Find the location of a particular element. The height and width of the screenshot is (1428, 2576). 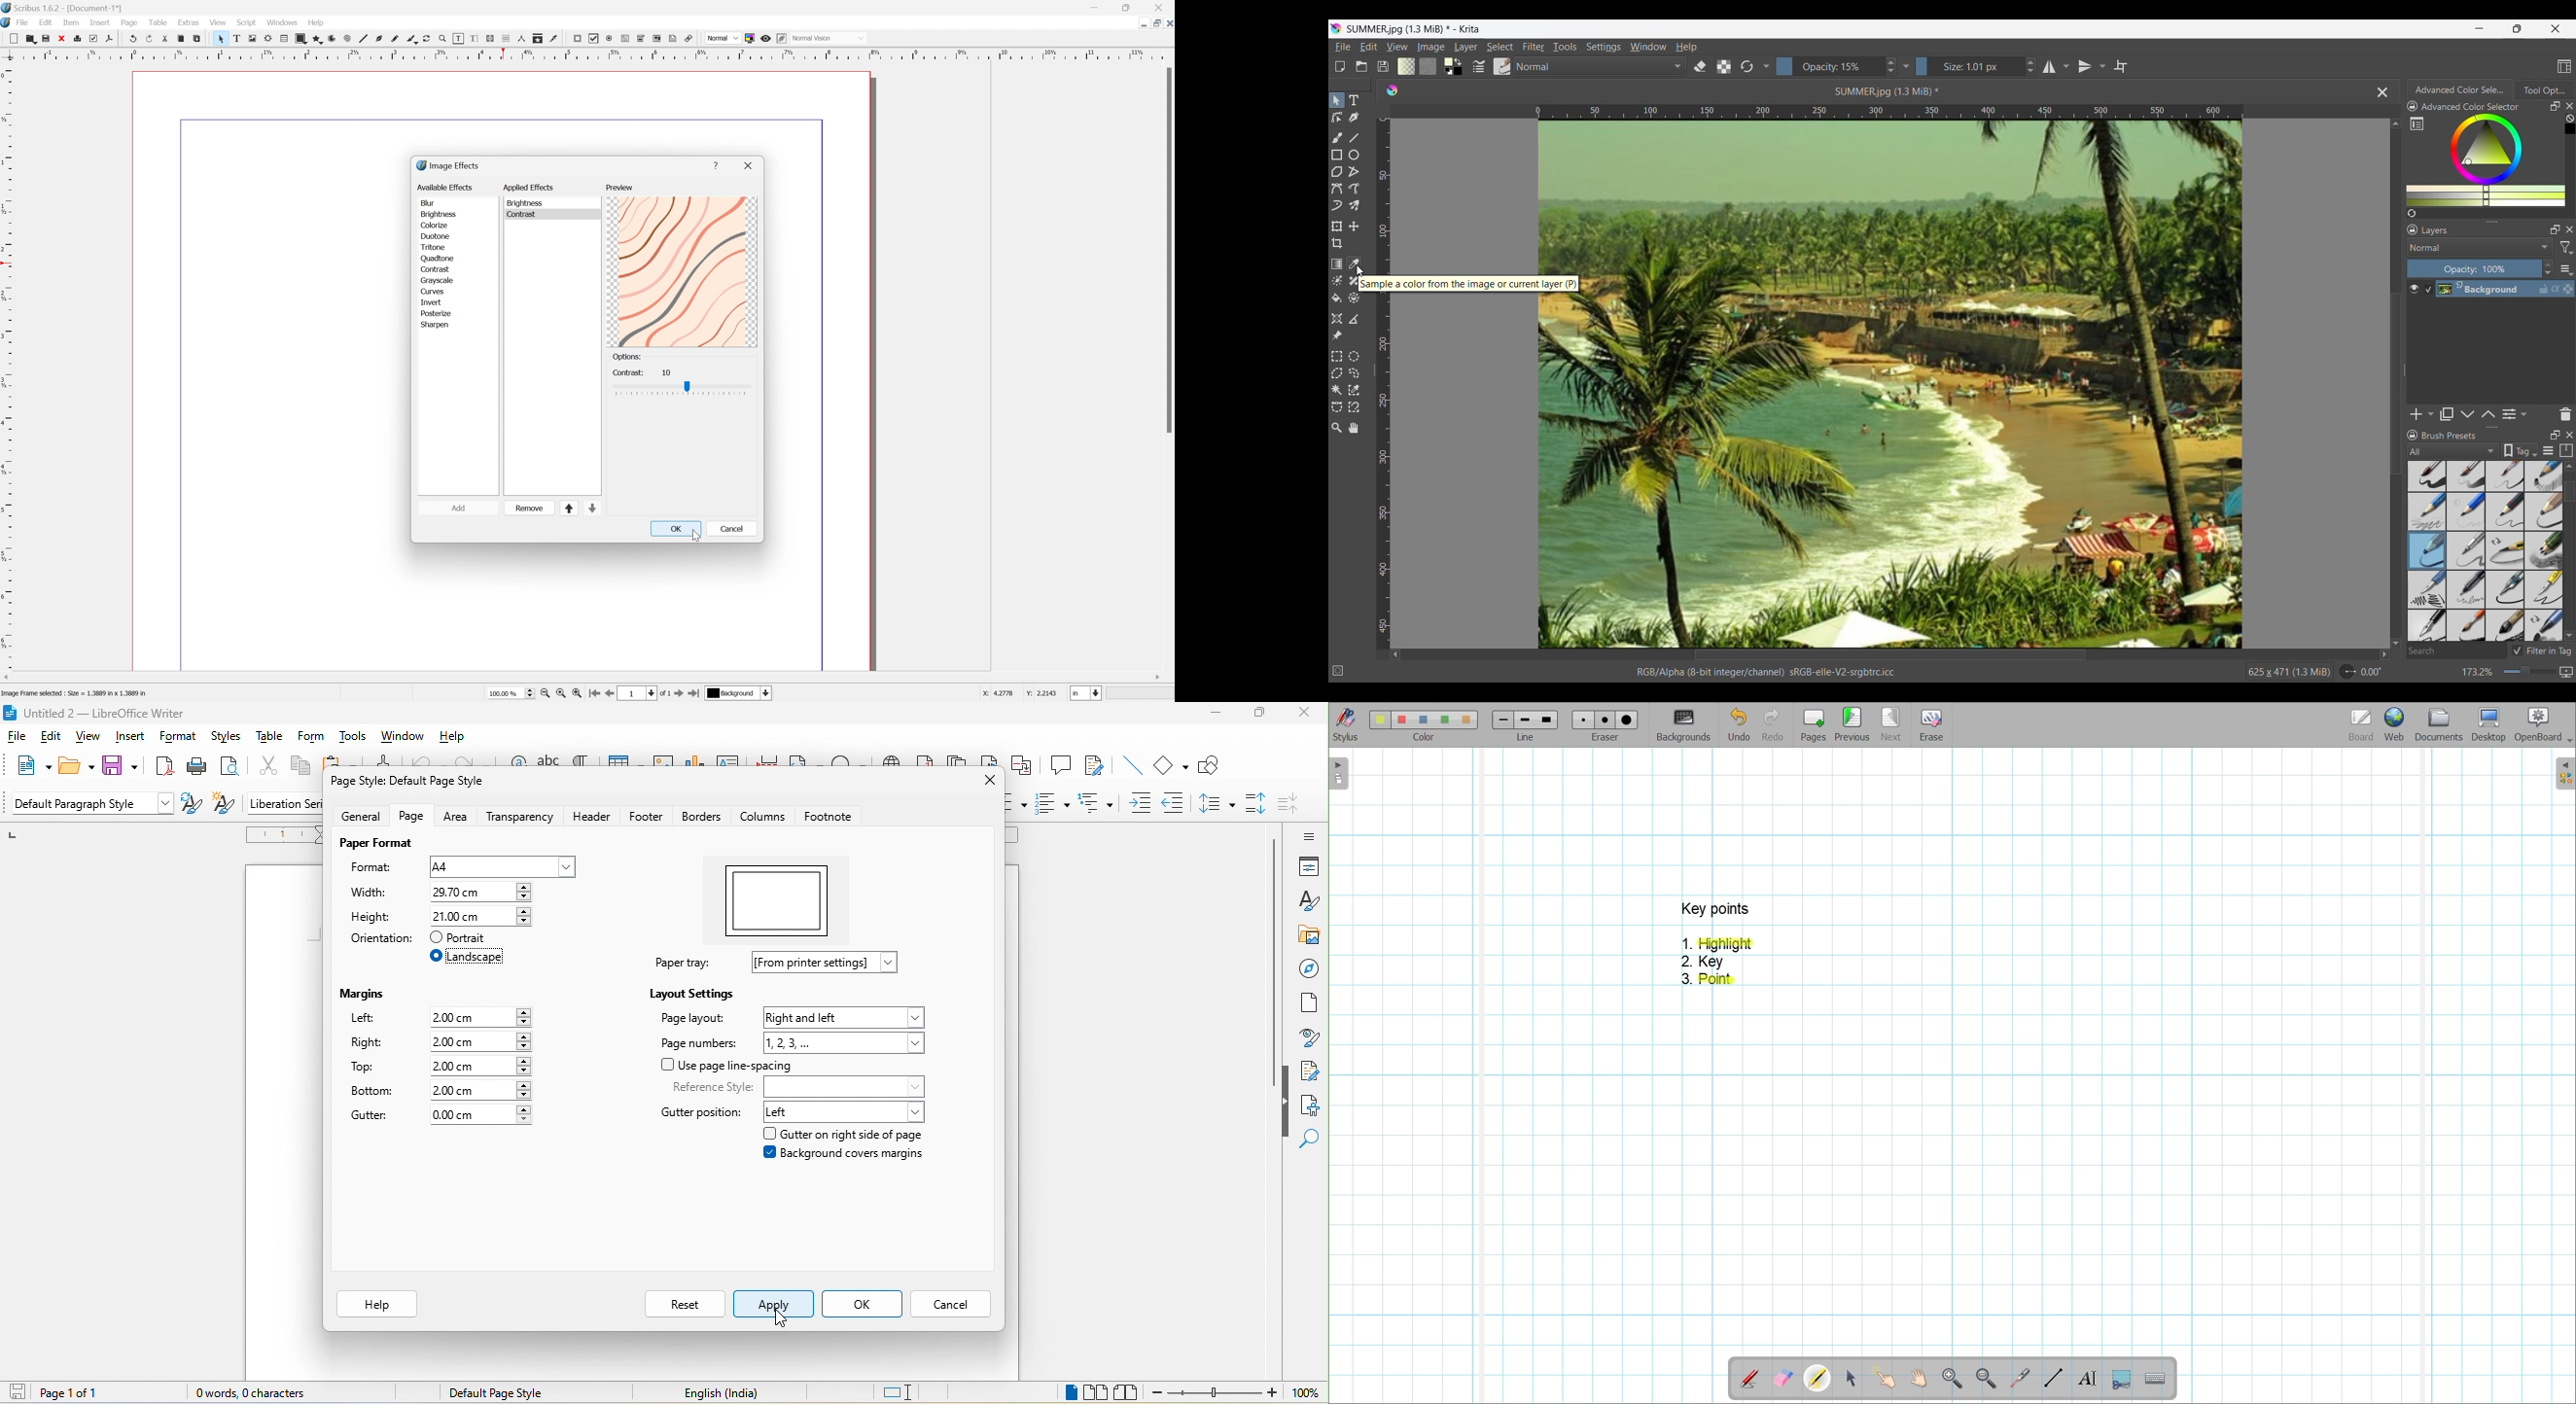

Settings dropdown is located at coordinates (1766, 66).